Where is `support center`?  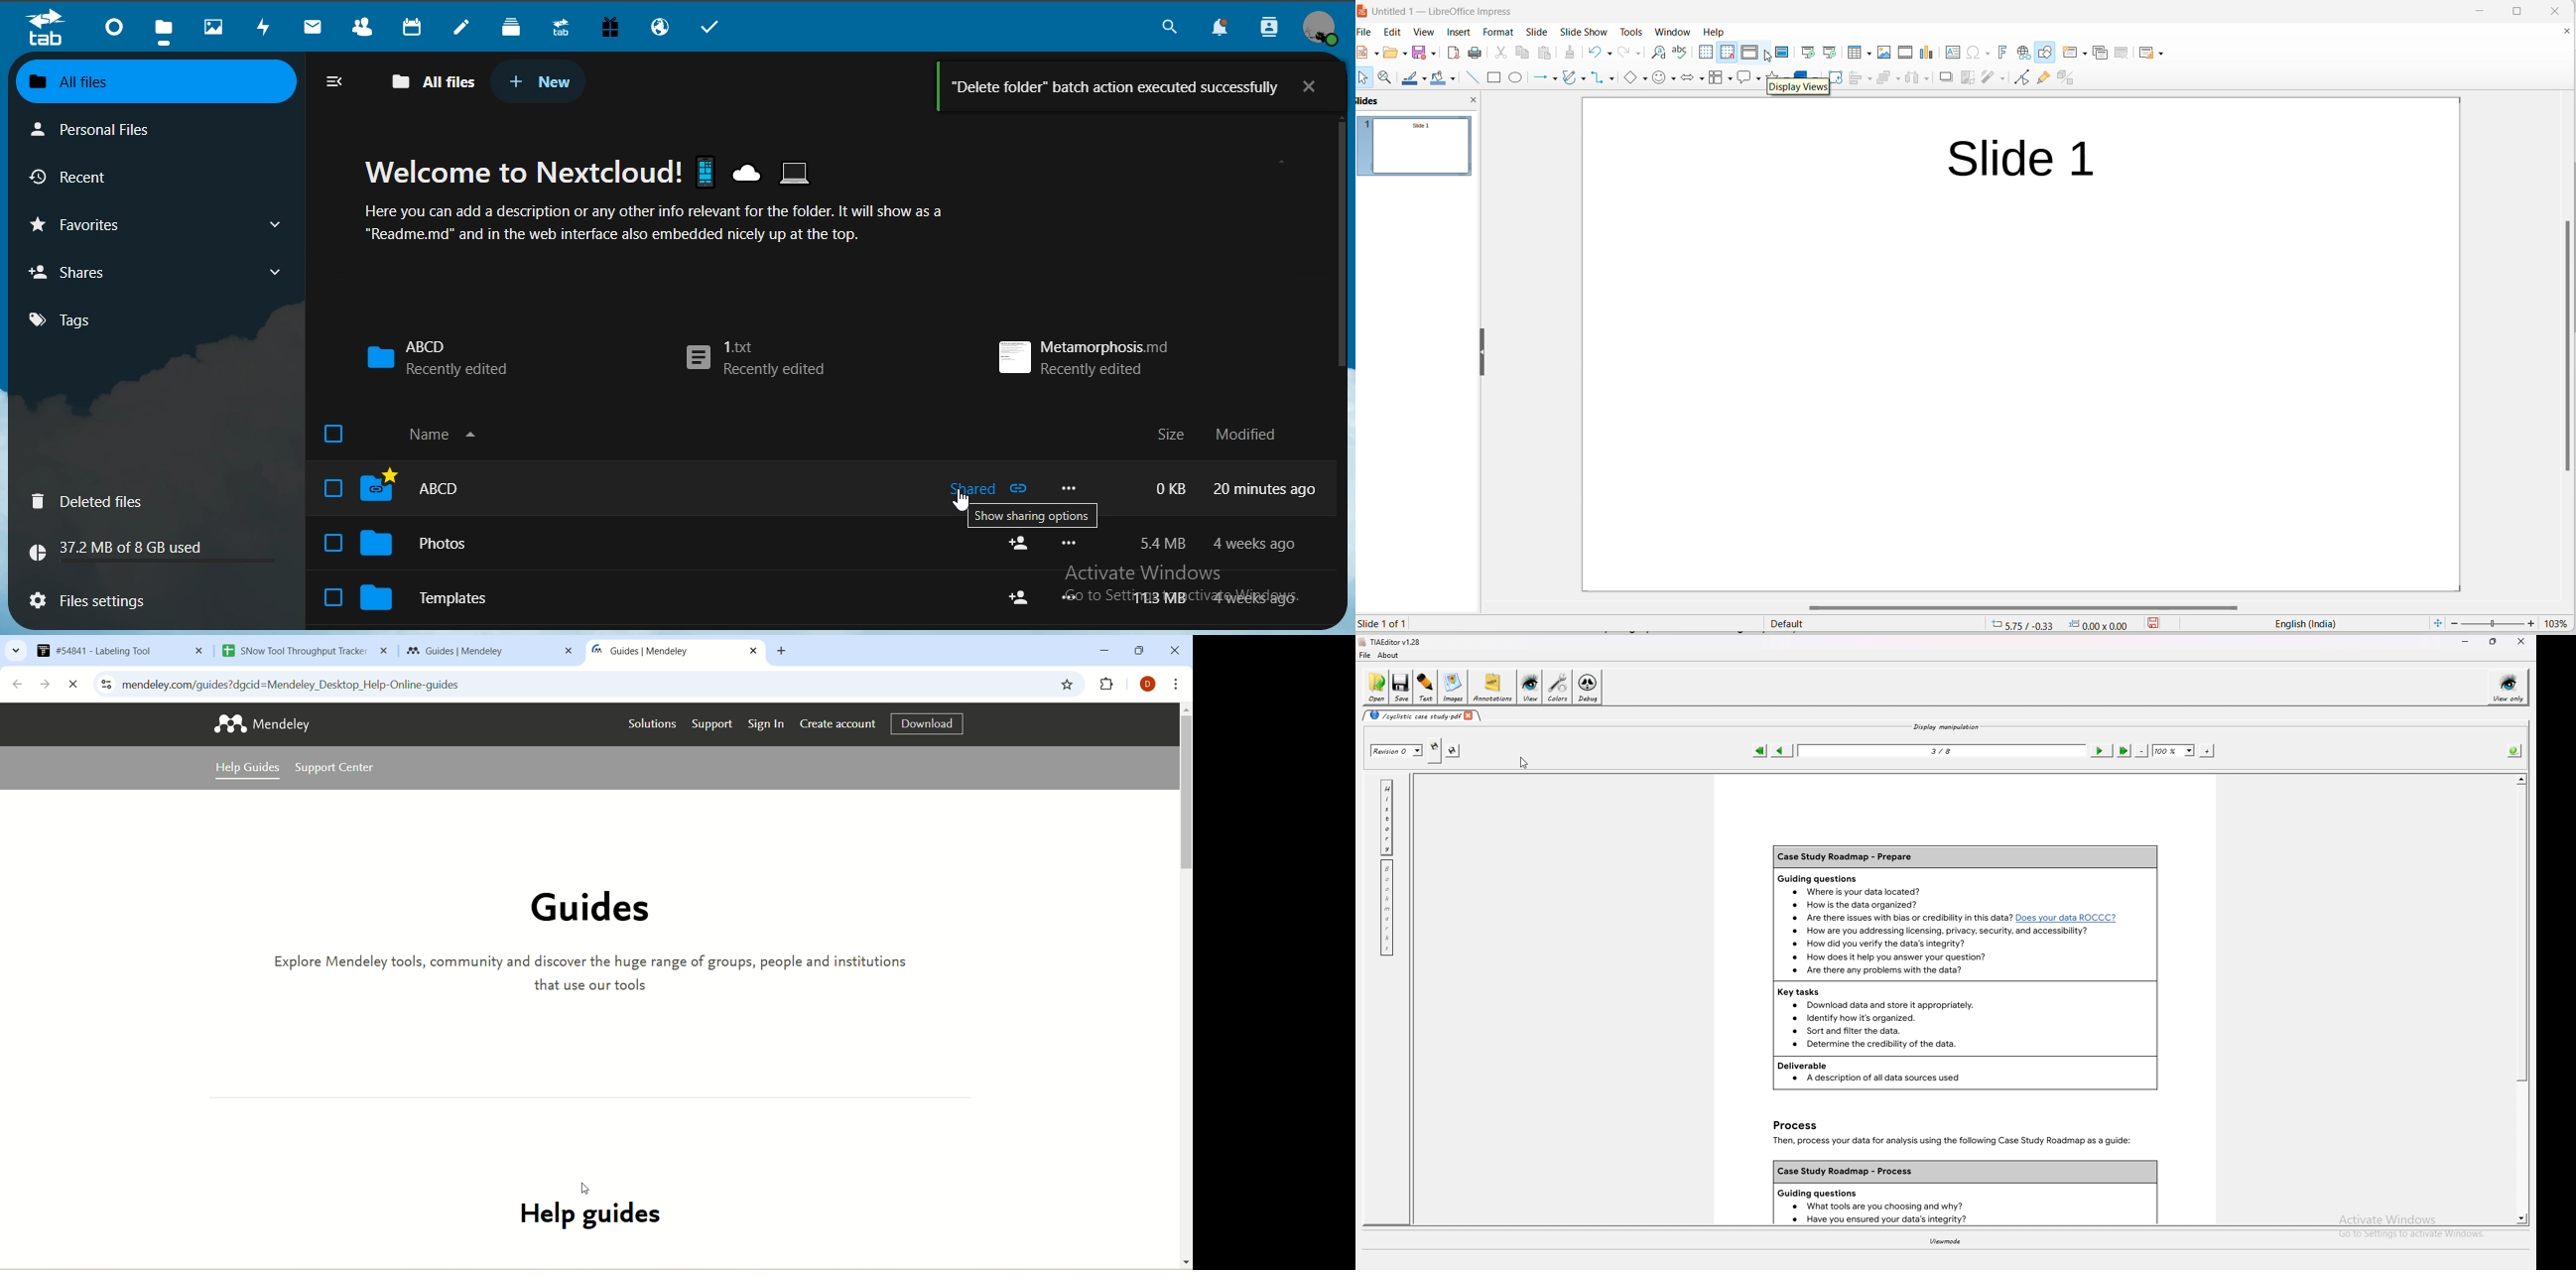
support center is located at coordinates (335, 770).